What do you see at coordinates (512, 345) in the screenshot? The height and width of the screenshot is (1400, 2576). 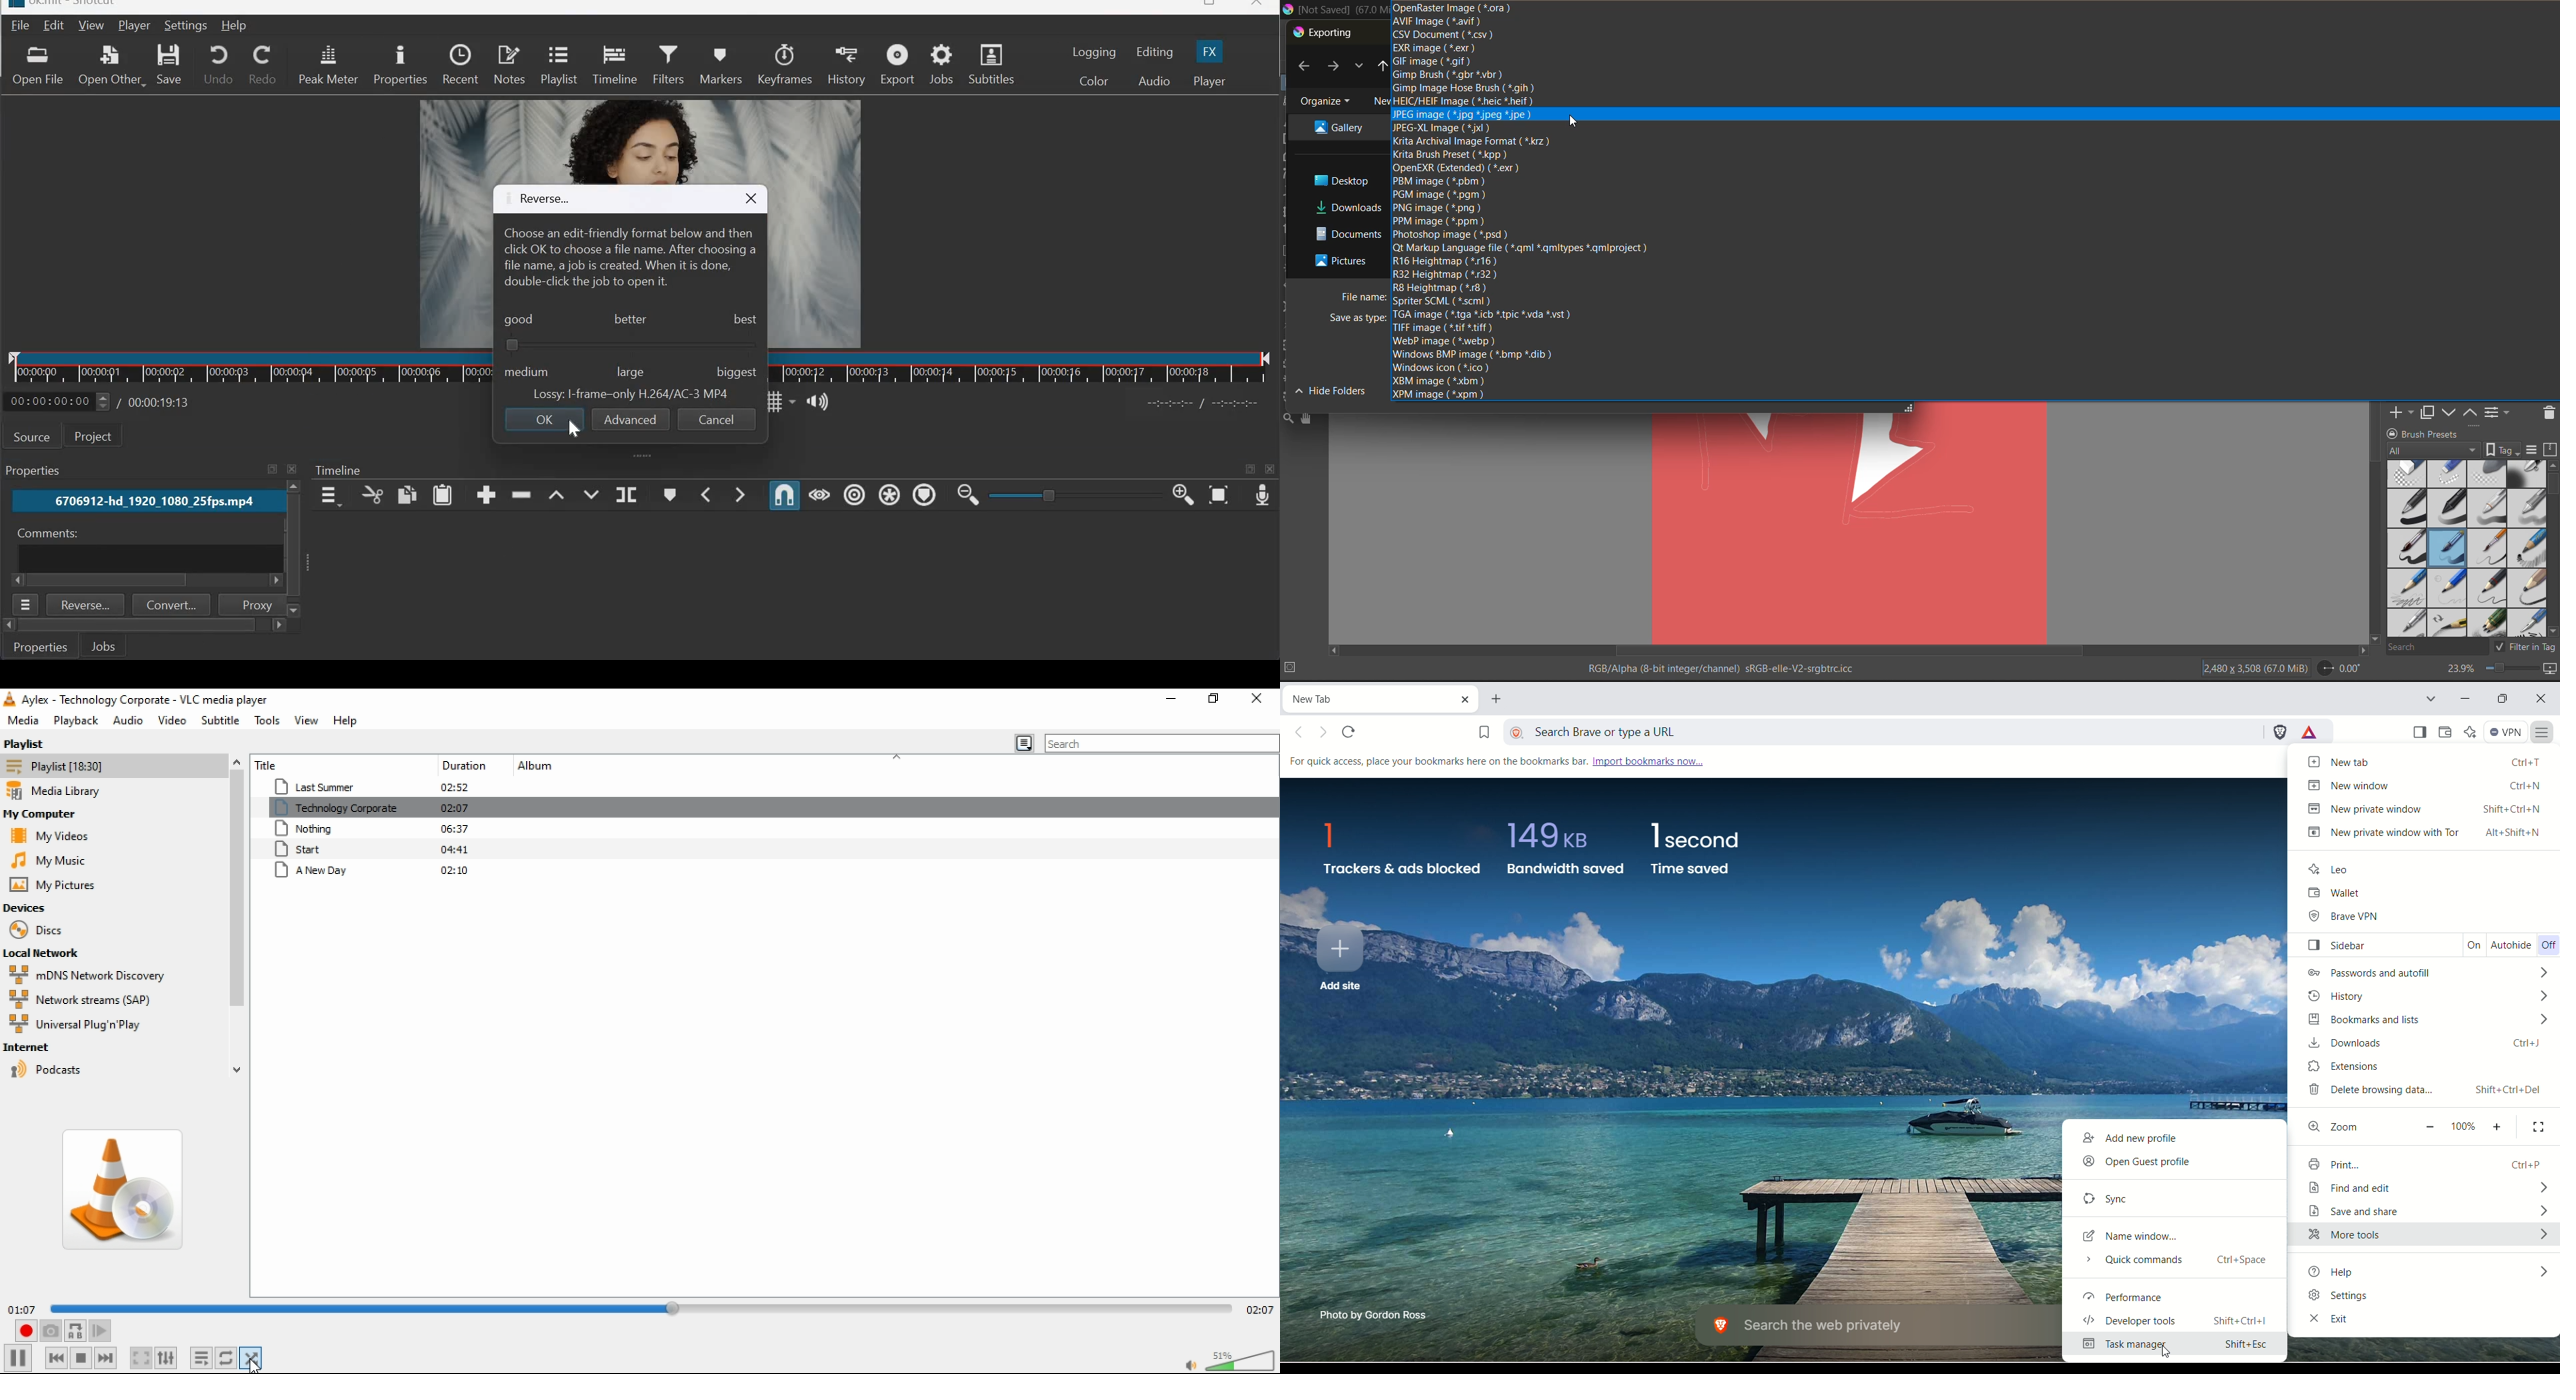 I see `button` at bounding box center [512, 345].